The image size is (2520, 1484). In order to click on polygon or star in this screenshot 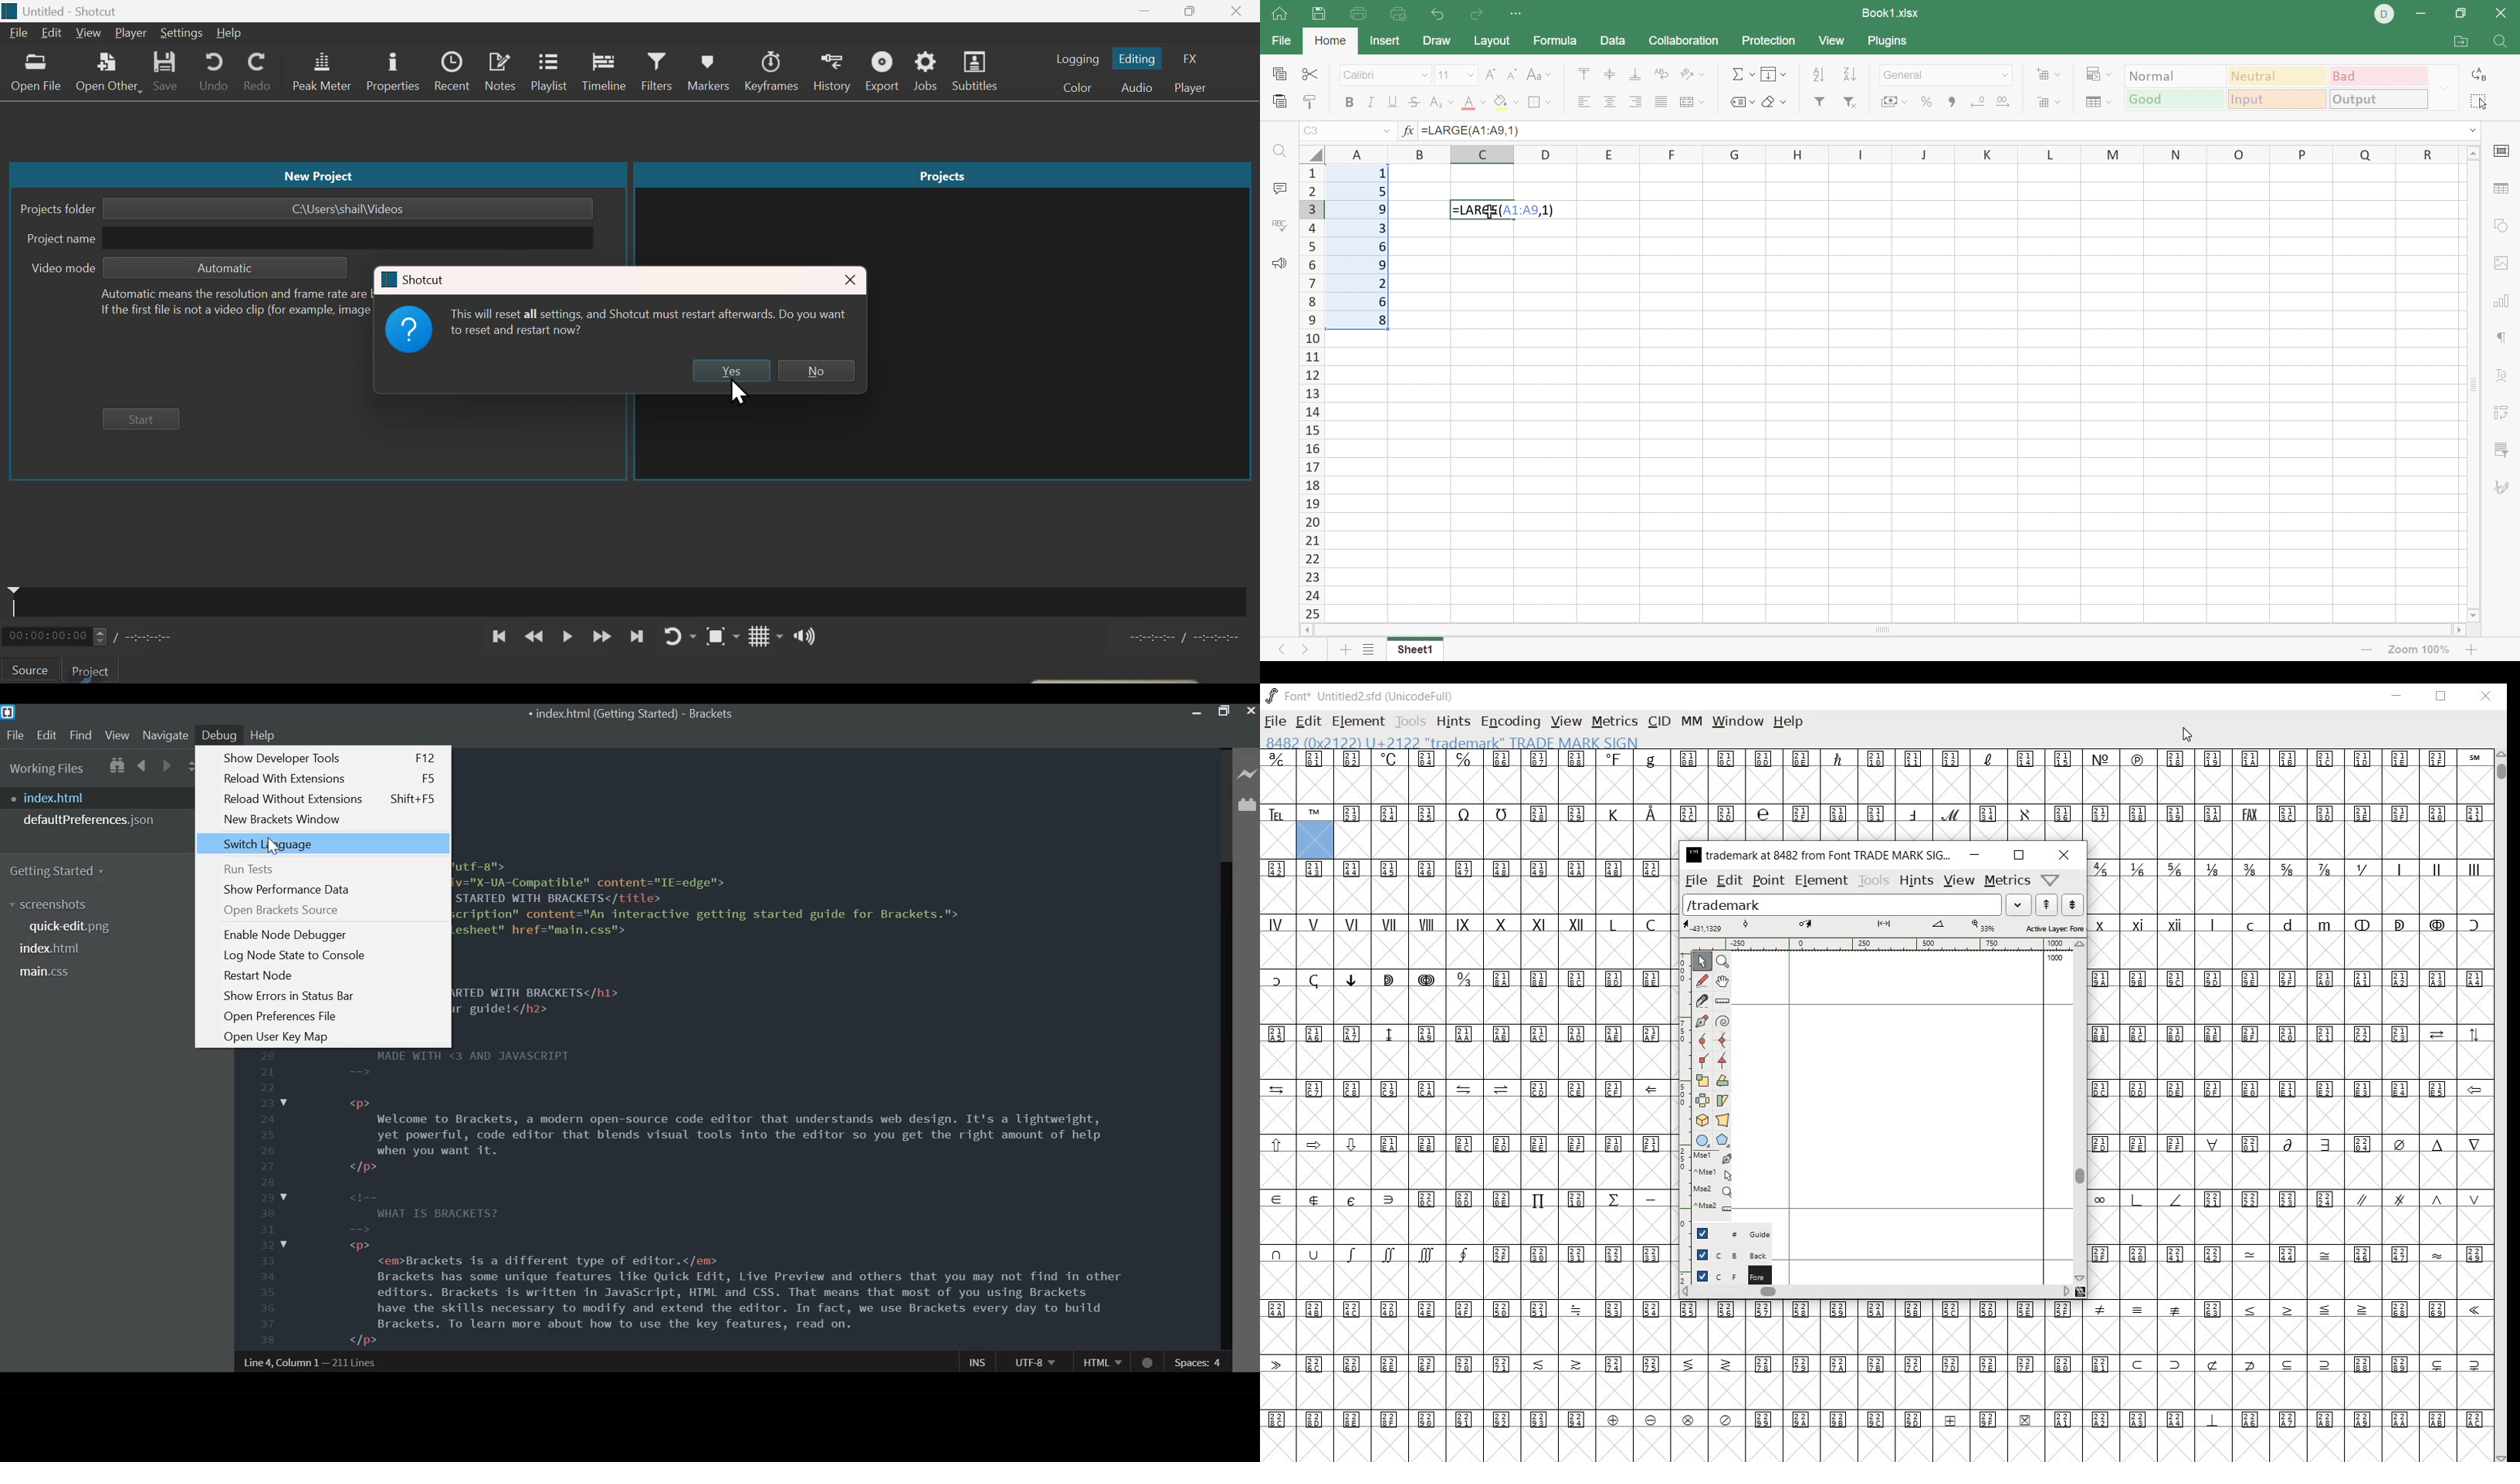, I will do `click(1724, 1139)`.